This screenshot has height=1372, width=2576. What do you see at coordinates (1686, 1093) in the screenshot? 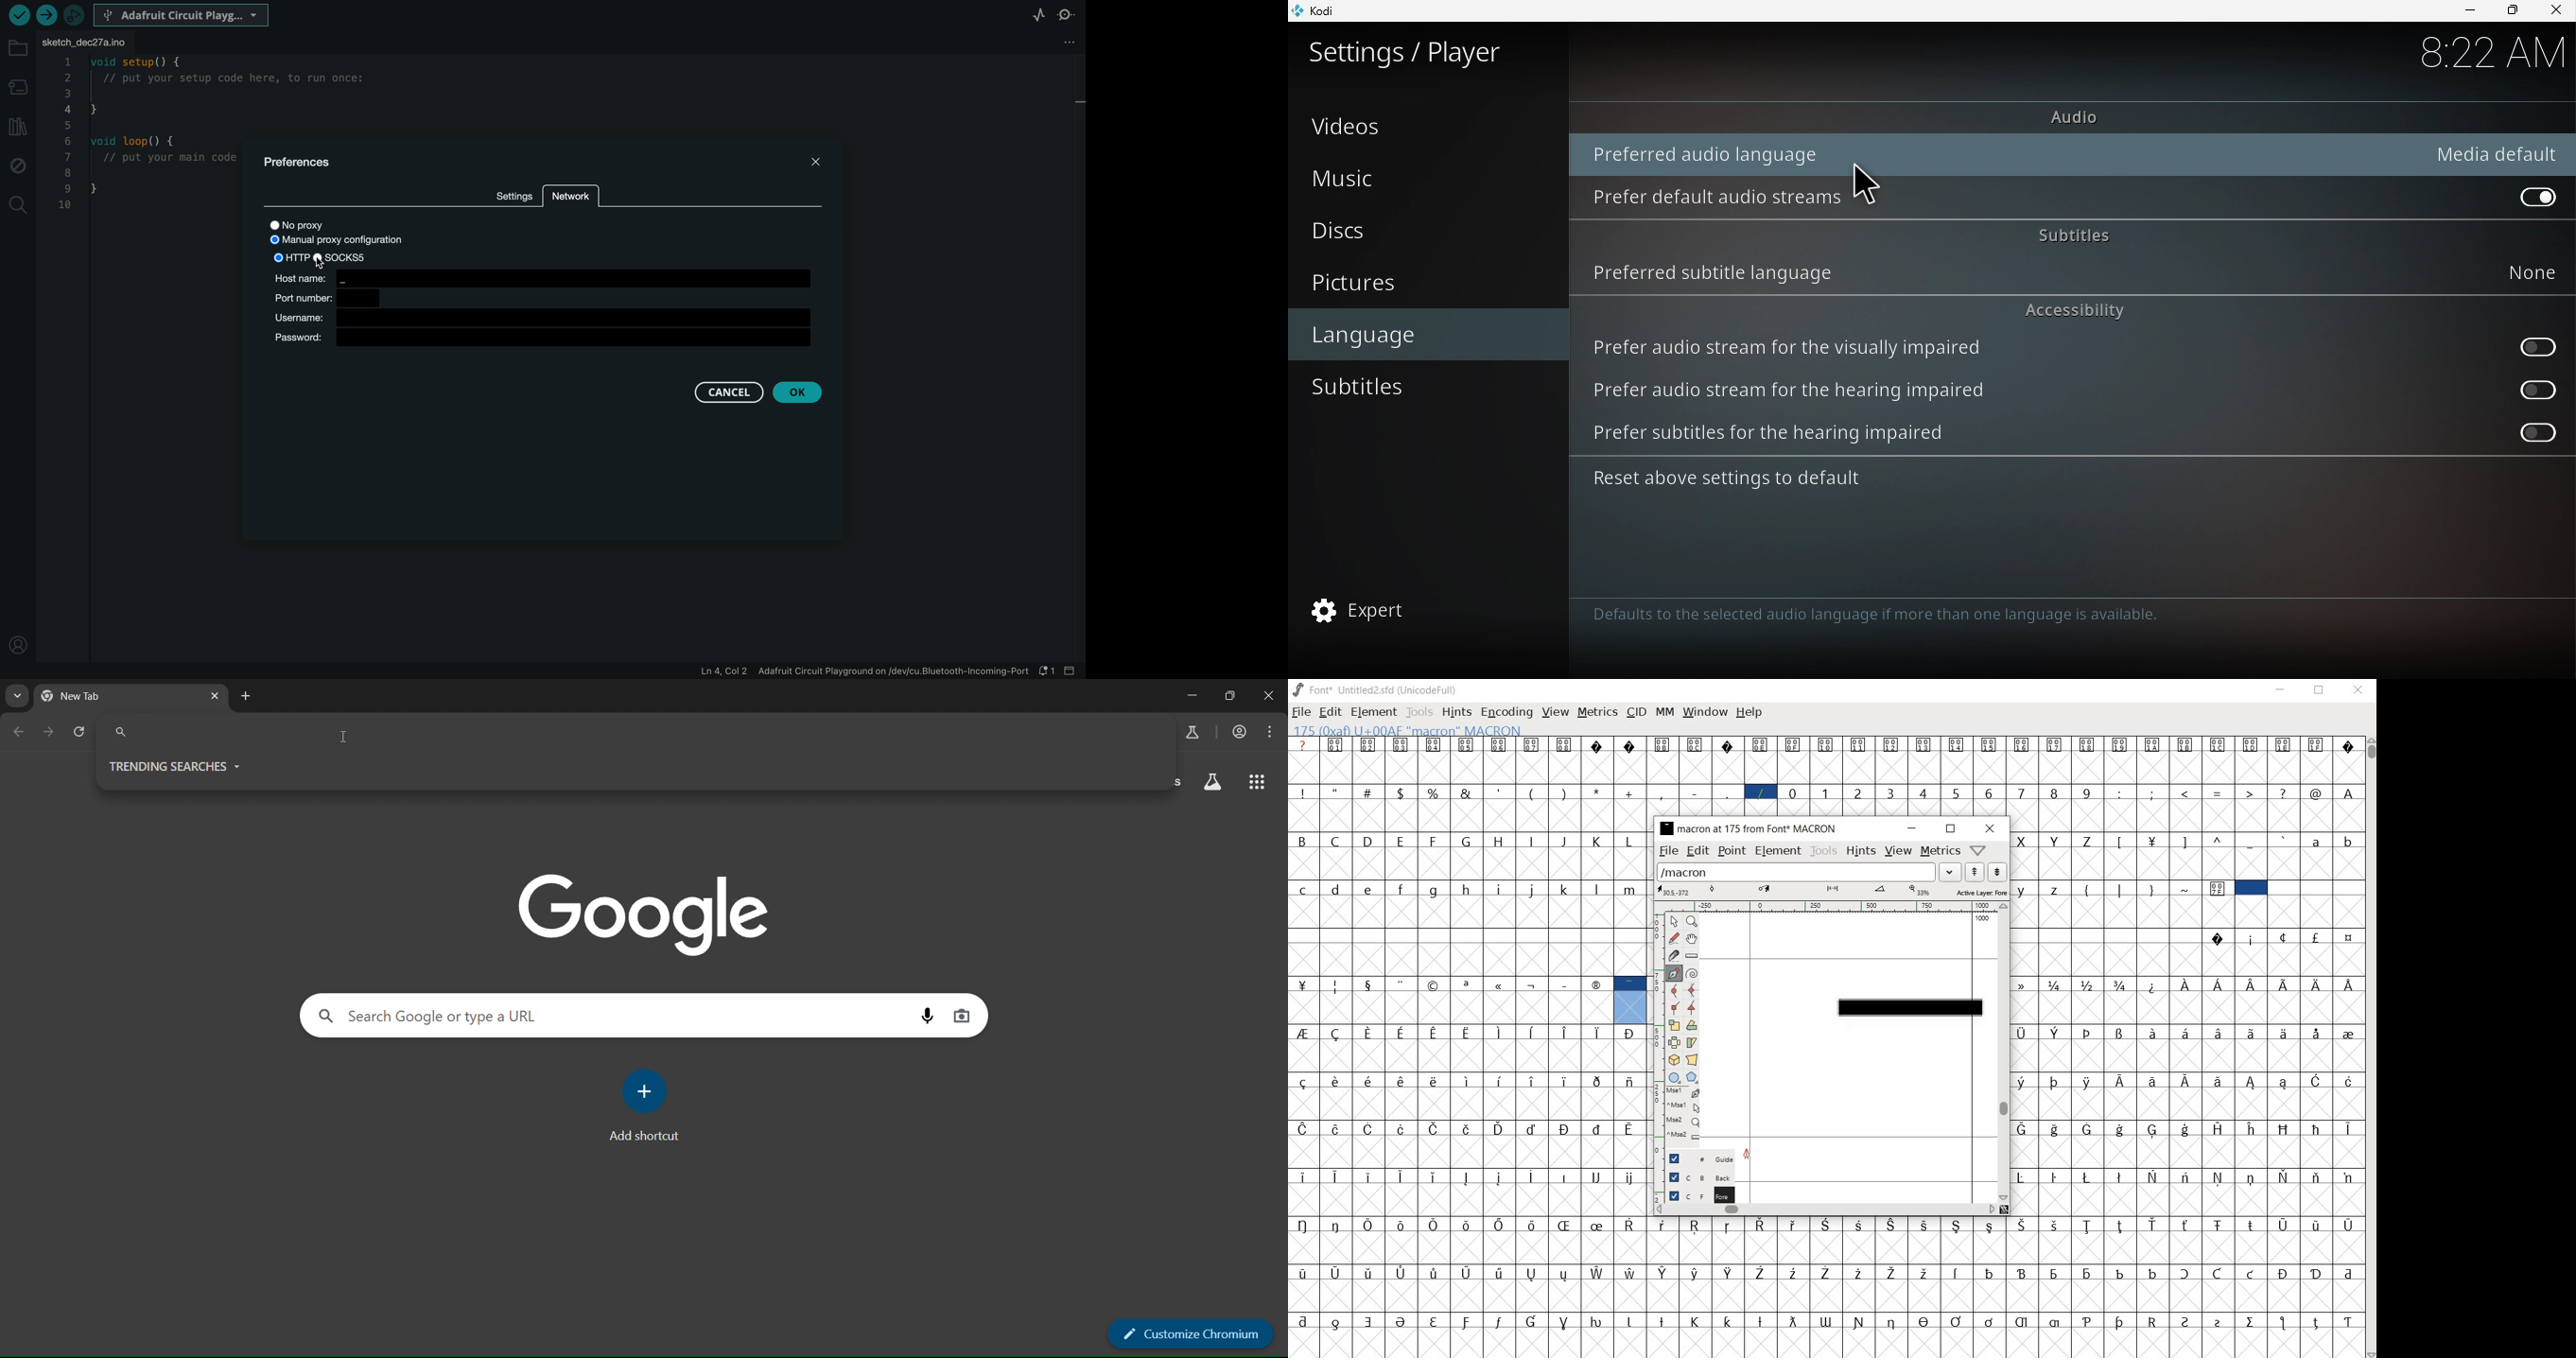
I see `Mouse left button` at bounding box center [1686, 1093].